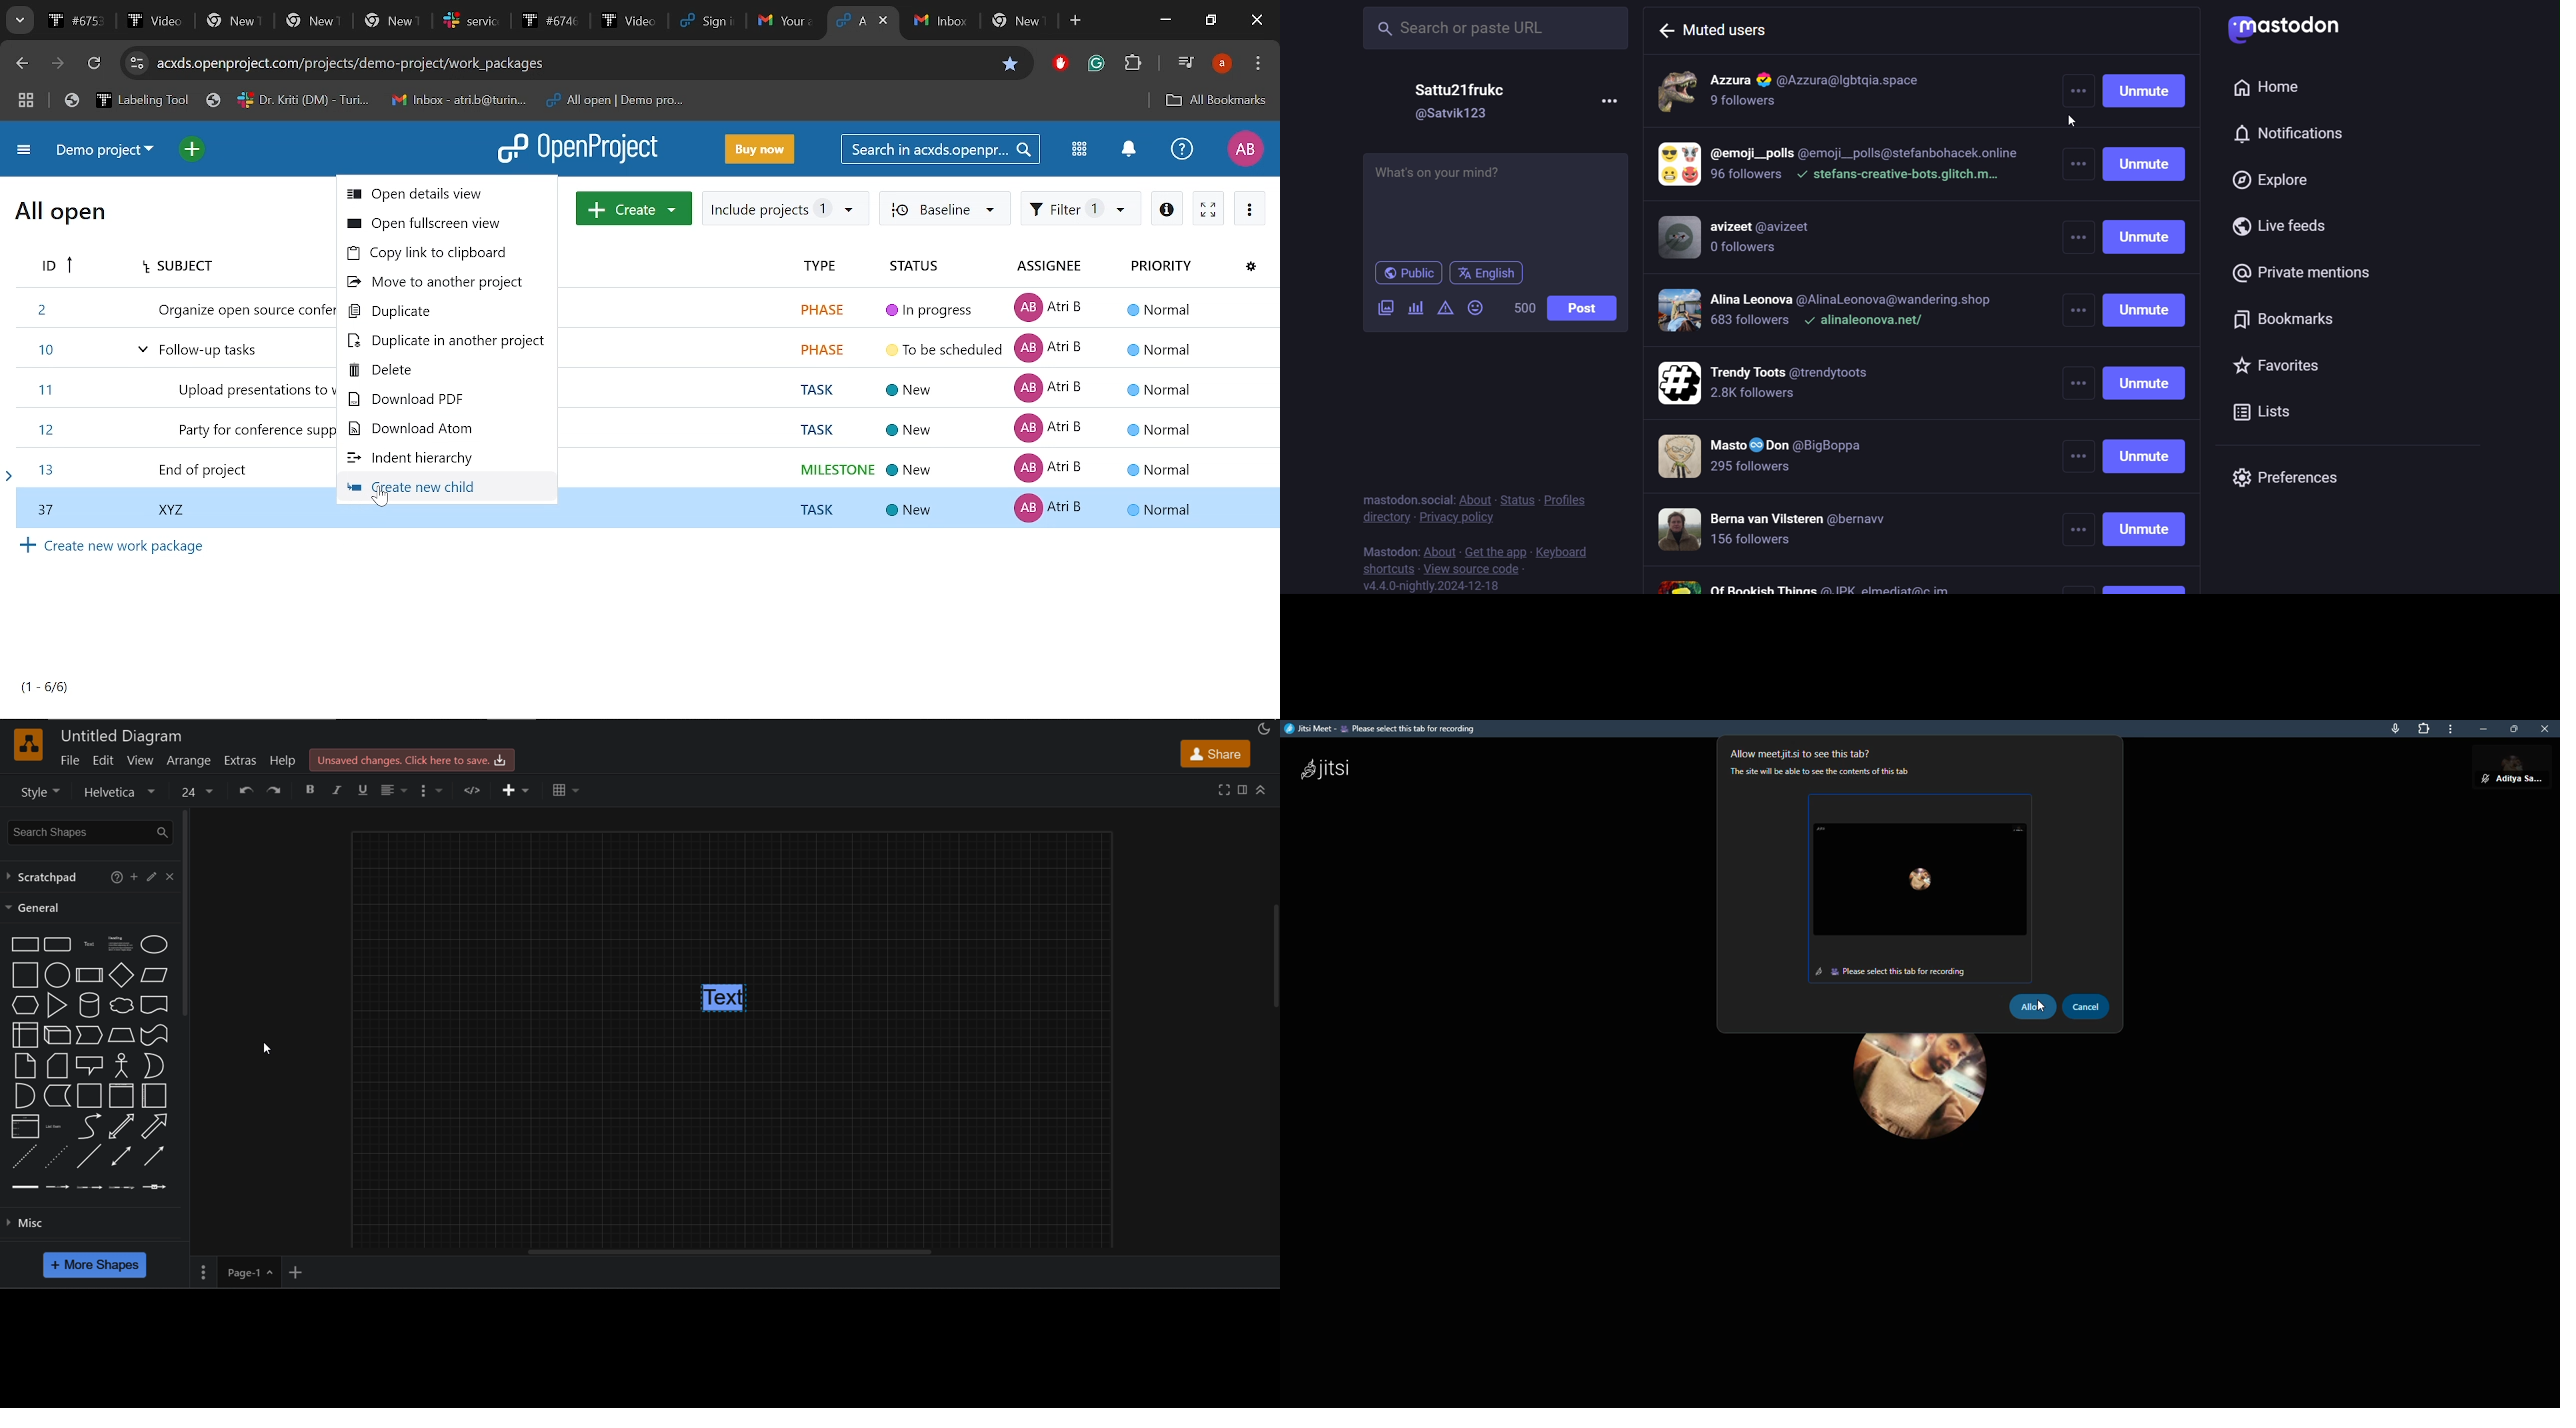  Describe the element at coordinates (121, 1156) in the screenshot. I see `Bidirectional connector` at that location.